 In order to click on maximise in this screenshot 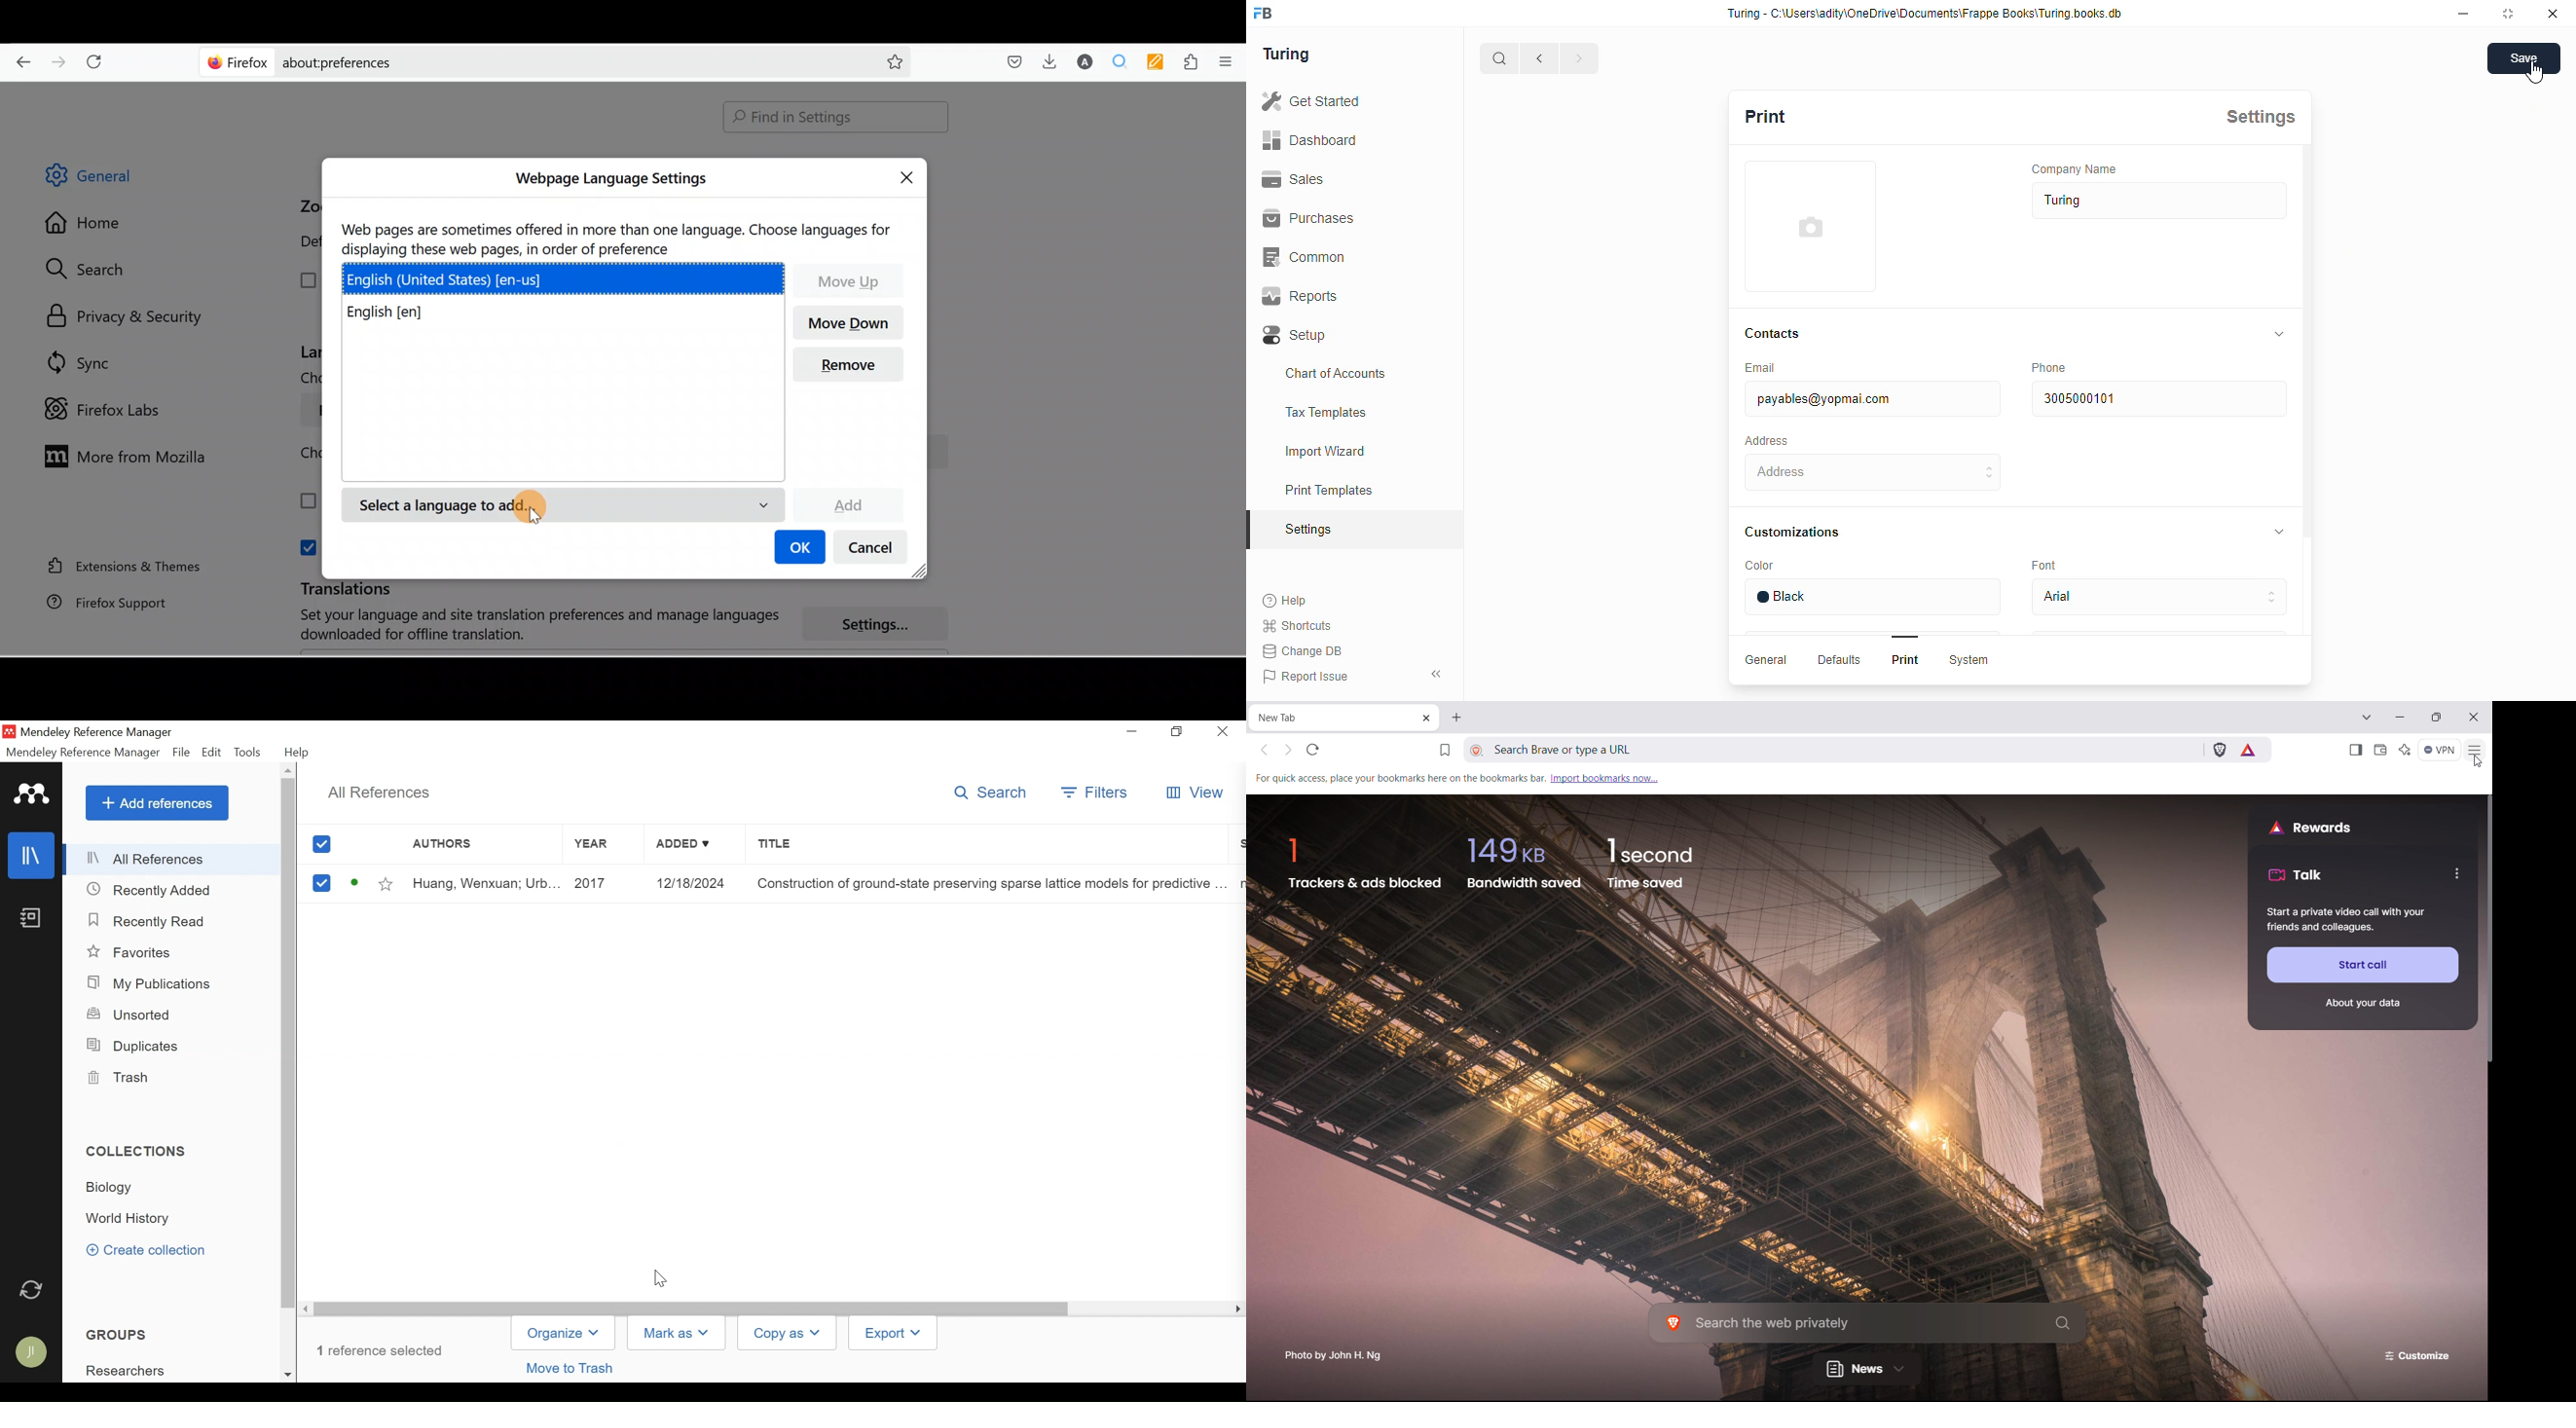, I will do `click(2511, 14)`.